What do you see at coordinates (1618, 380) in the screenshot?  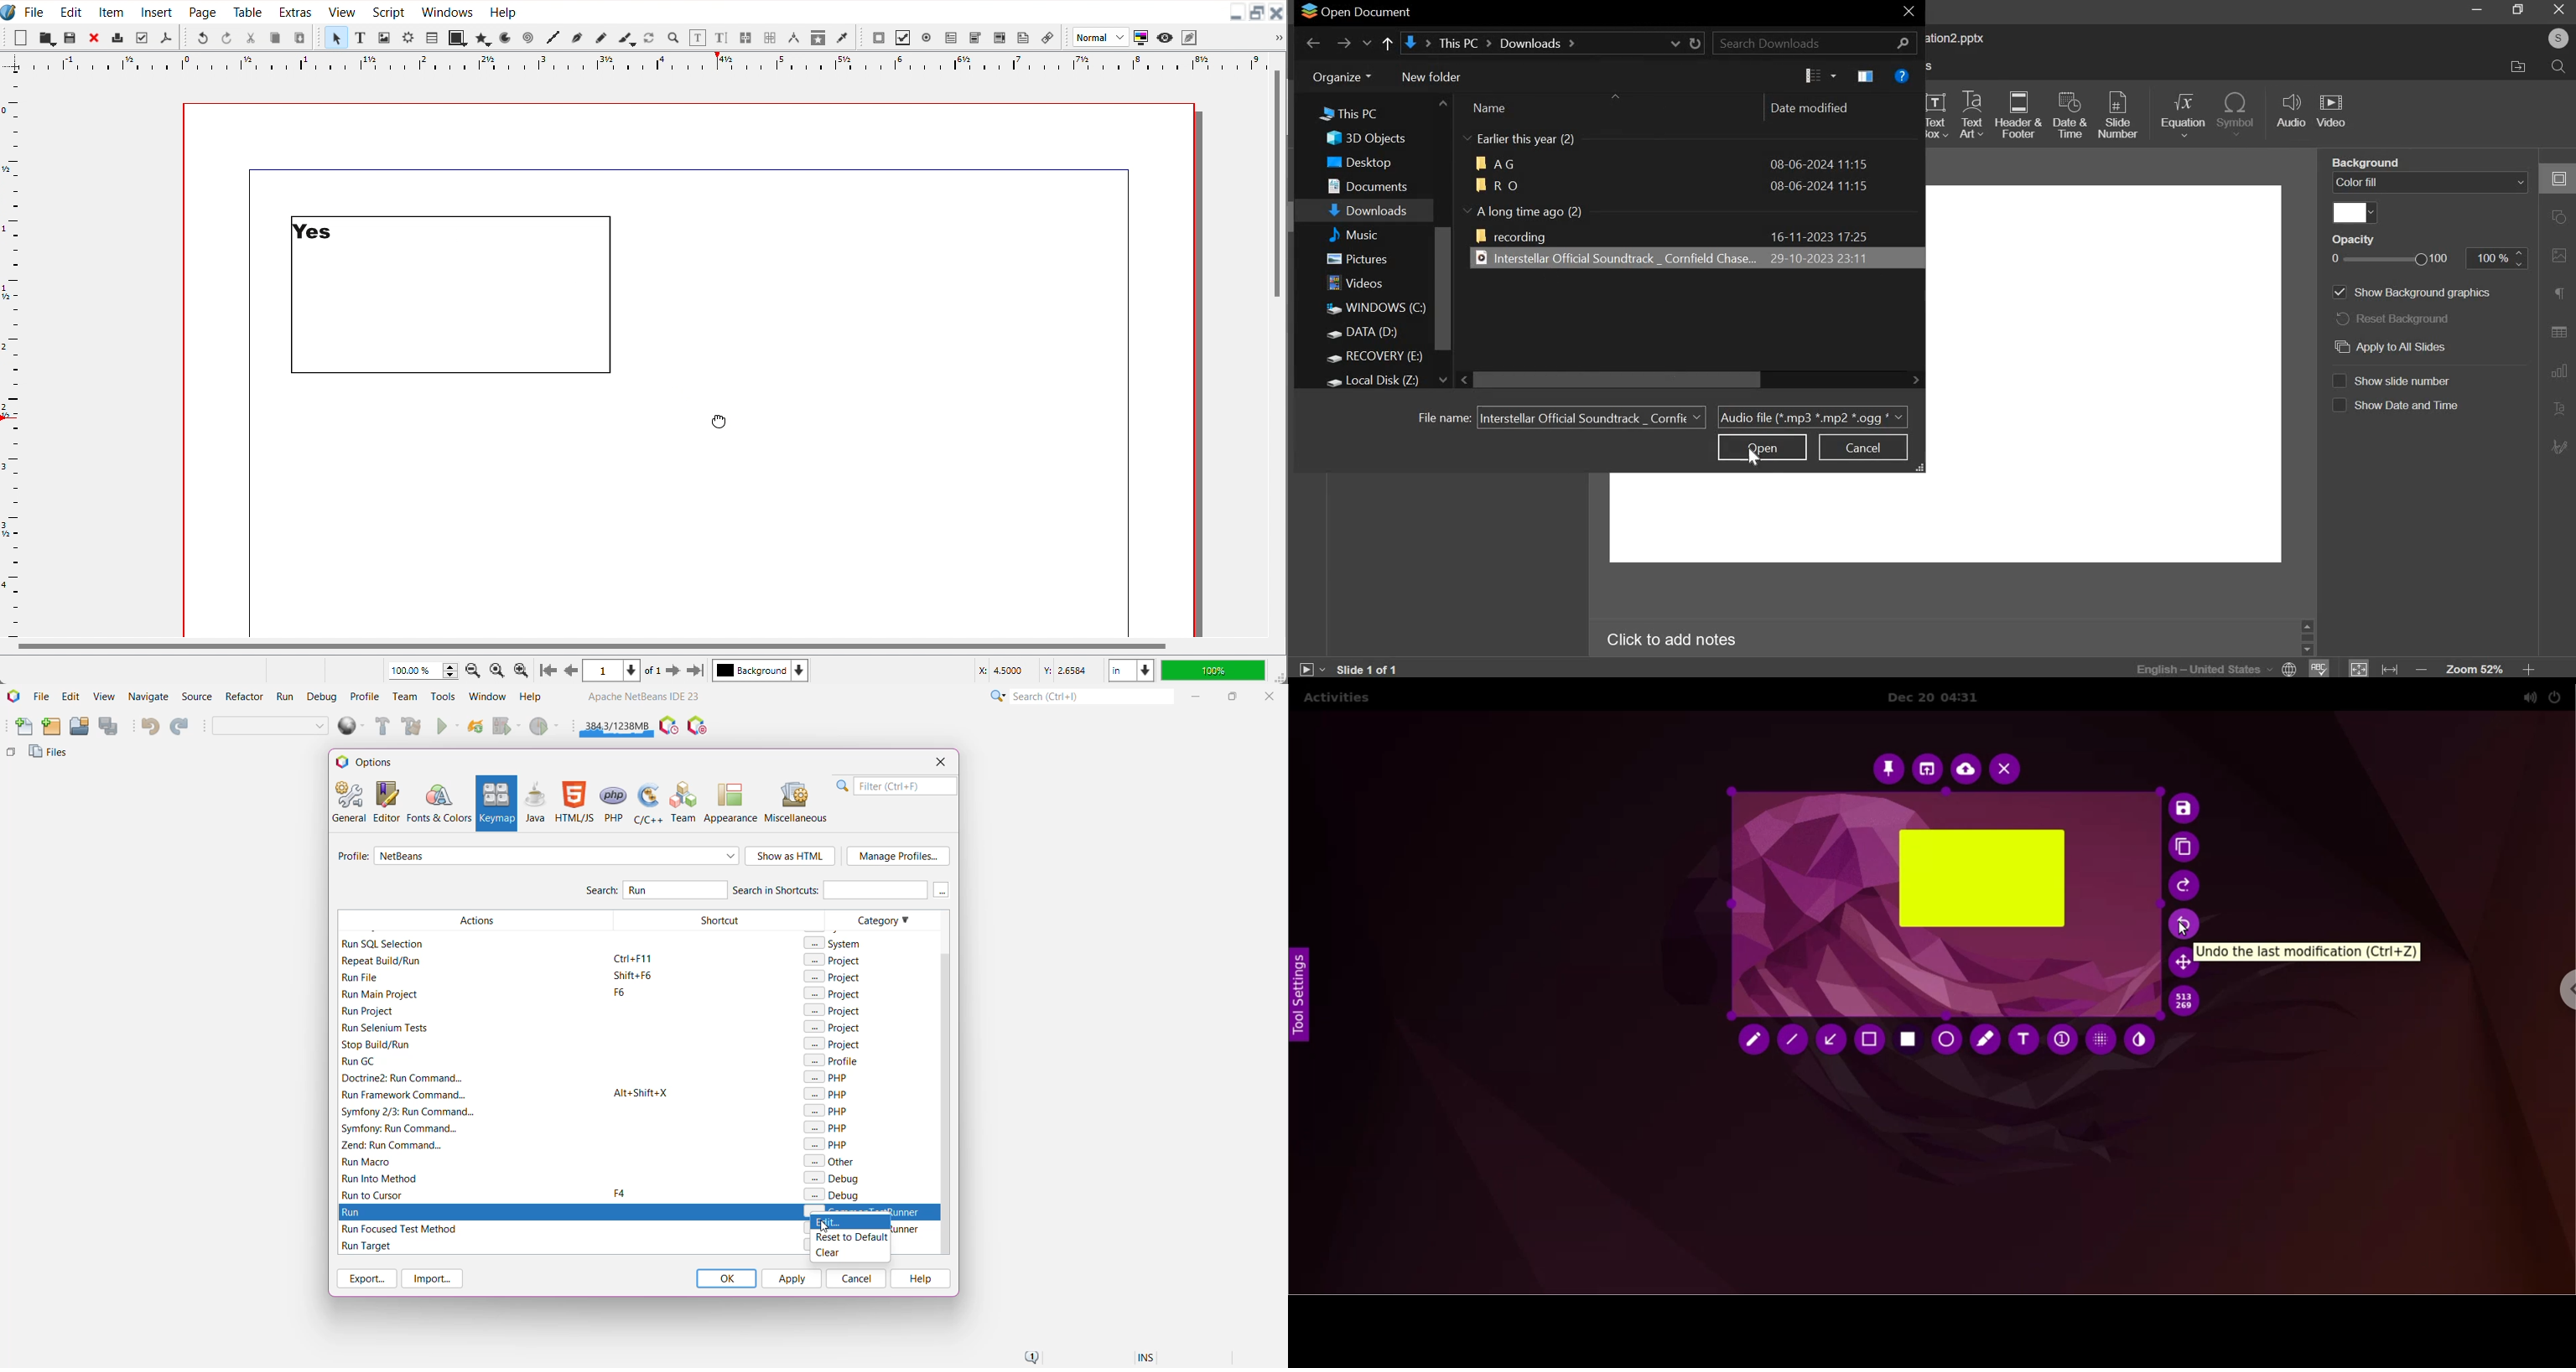 I see `horizontal scrollbar` at bounding box center [1618, 380].